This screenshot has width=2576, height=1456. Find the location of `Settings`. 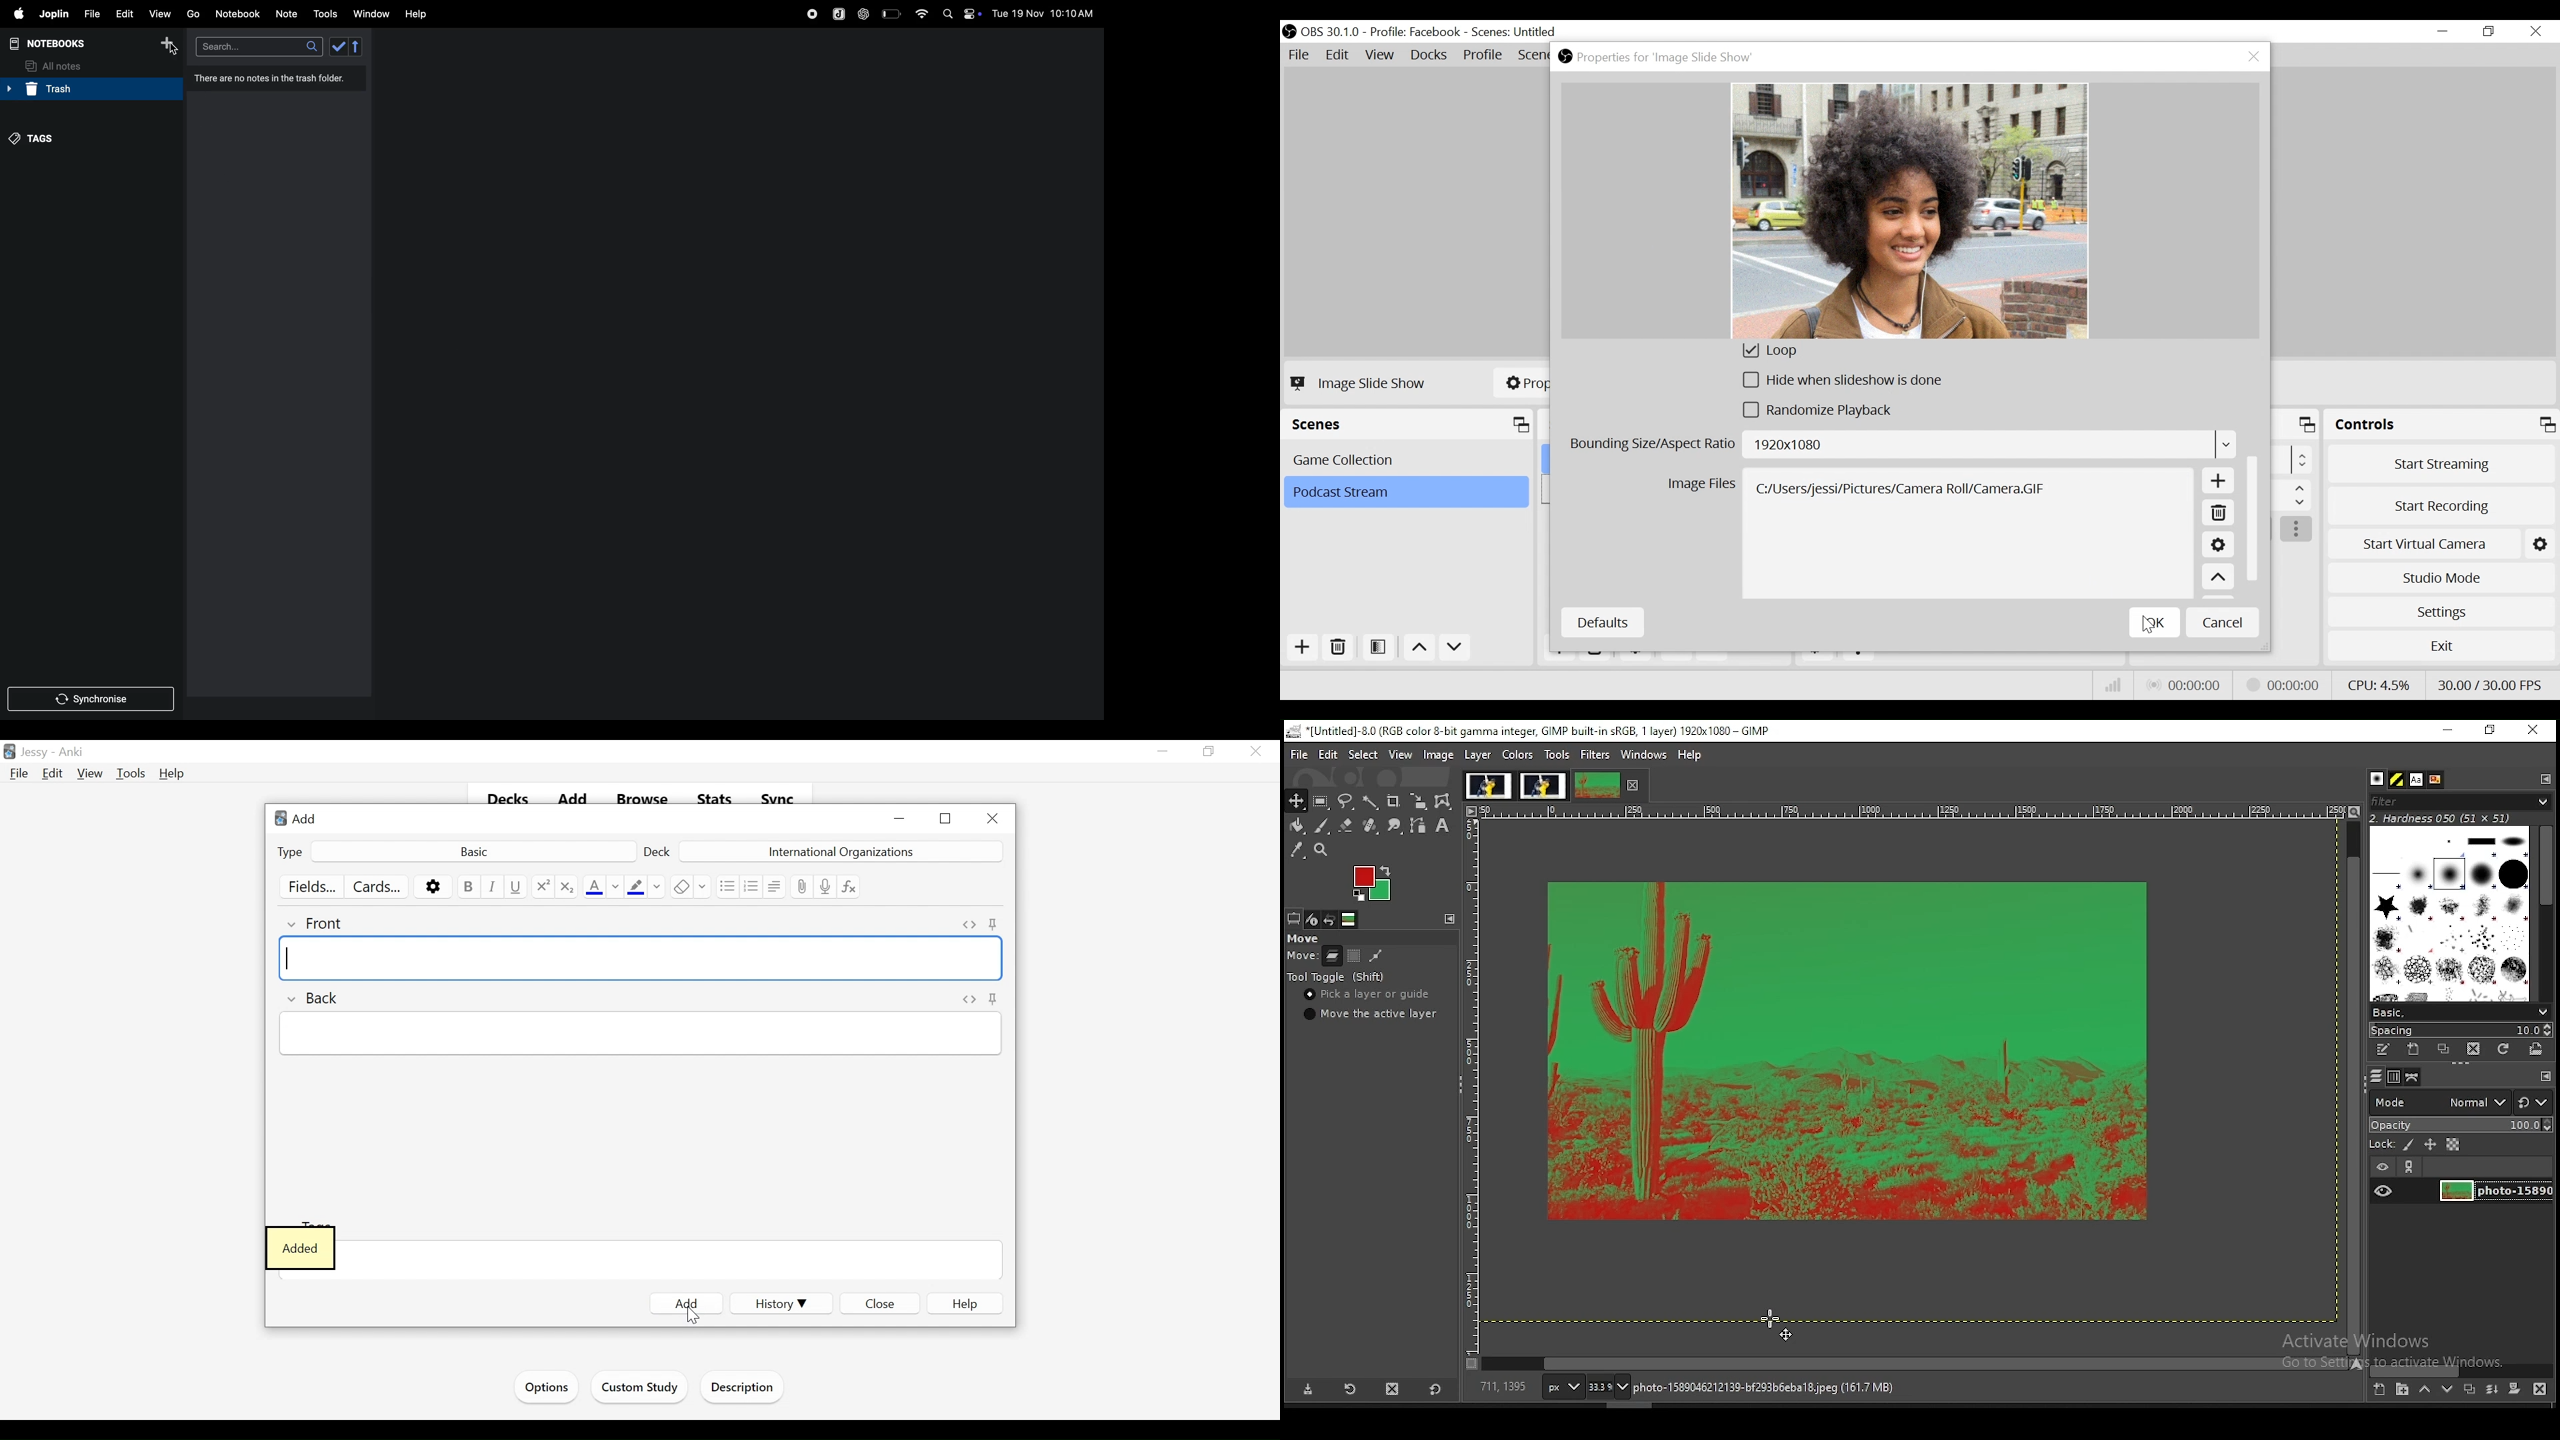

Settings is located at coordinates (2217, 547).